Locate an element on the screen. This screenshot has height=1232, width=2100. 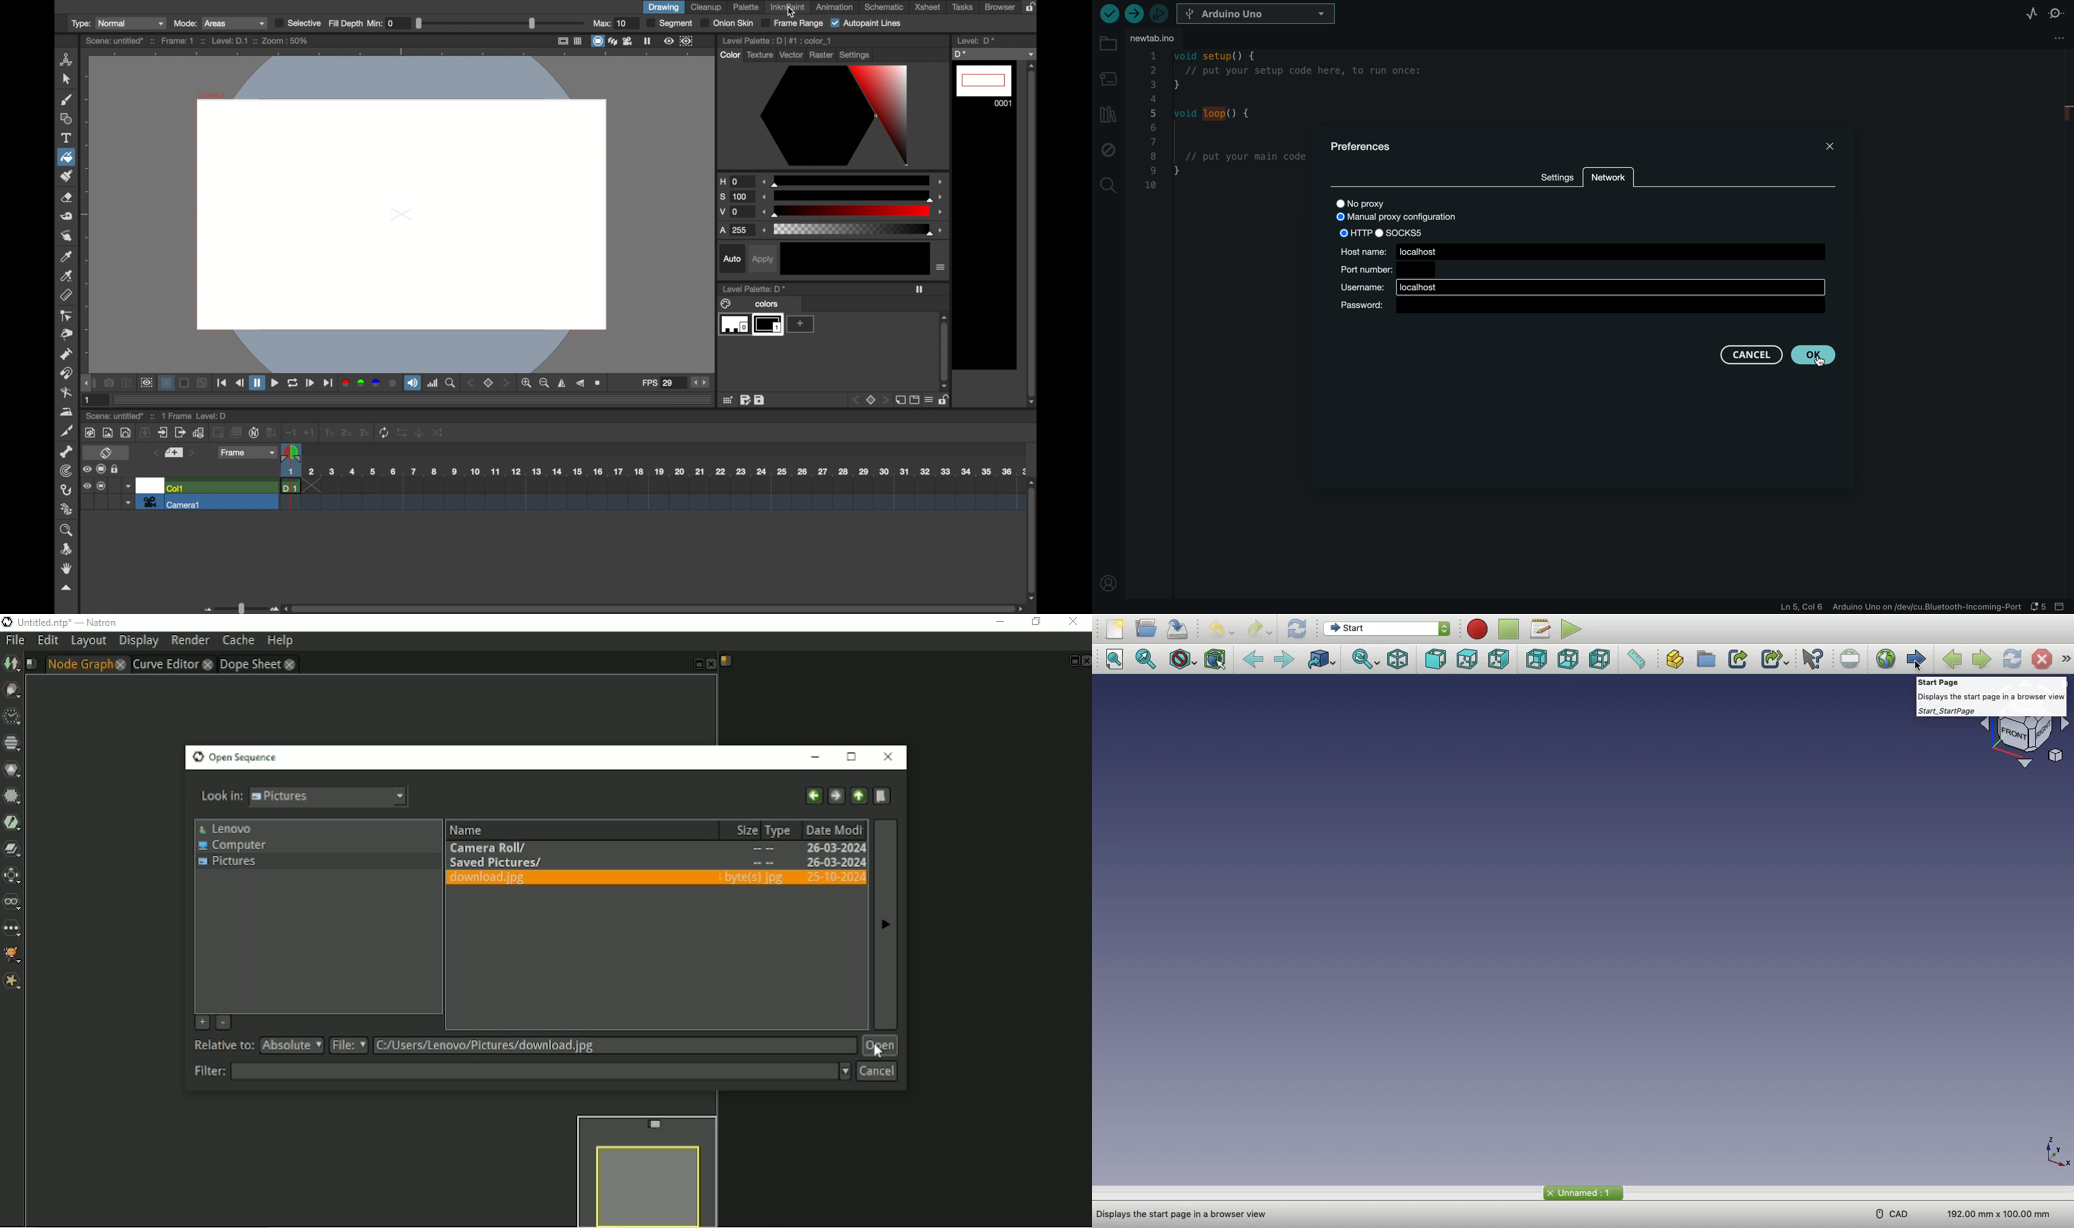
Macros is located at coordinates (1542, 630).